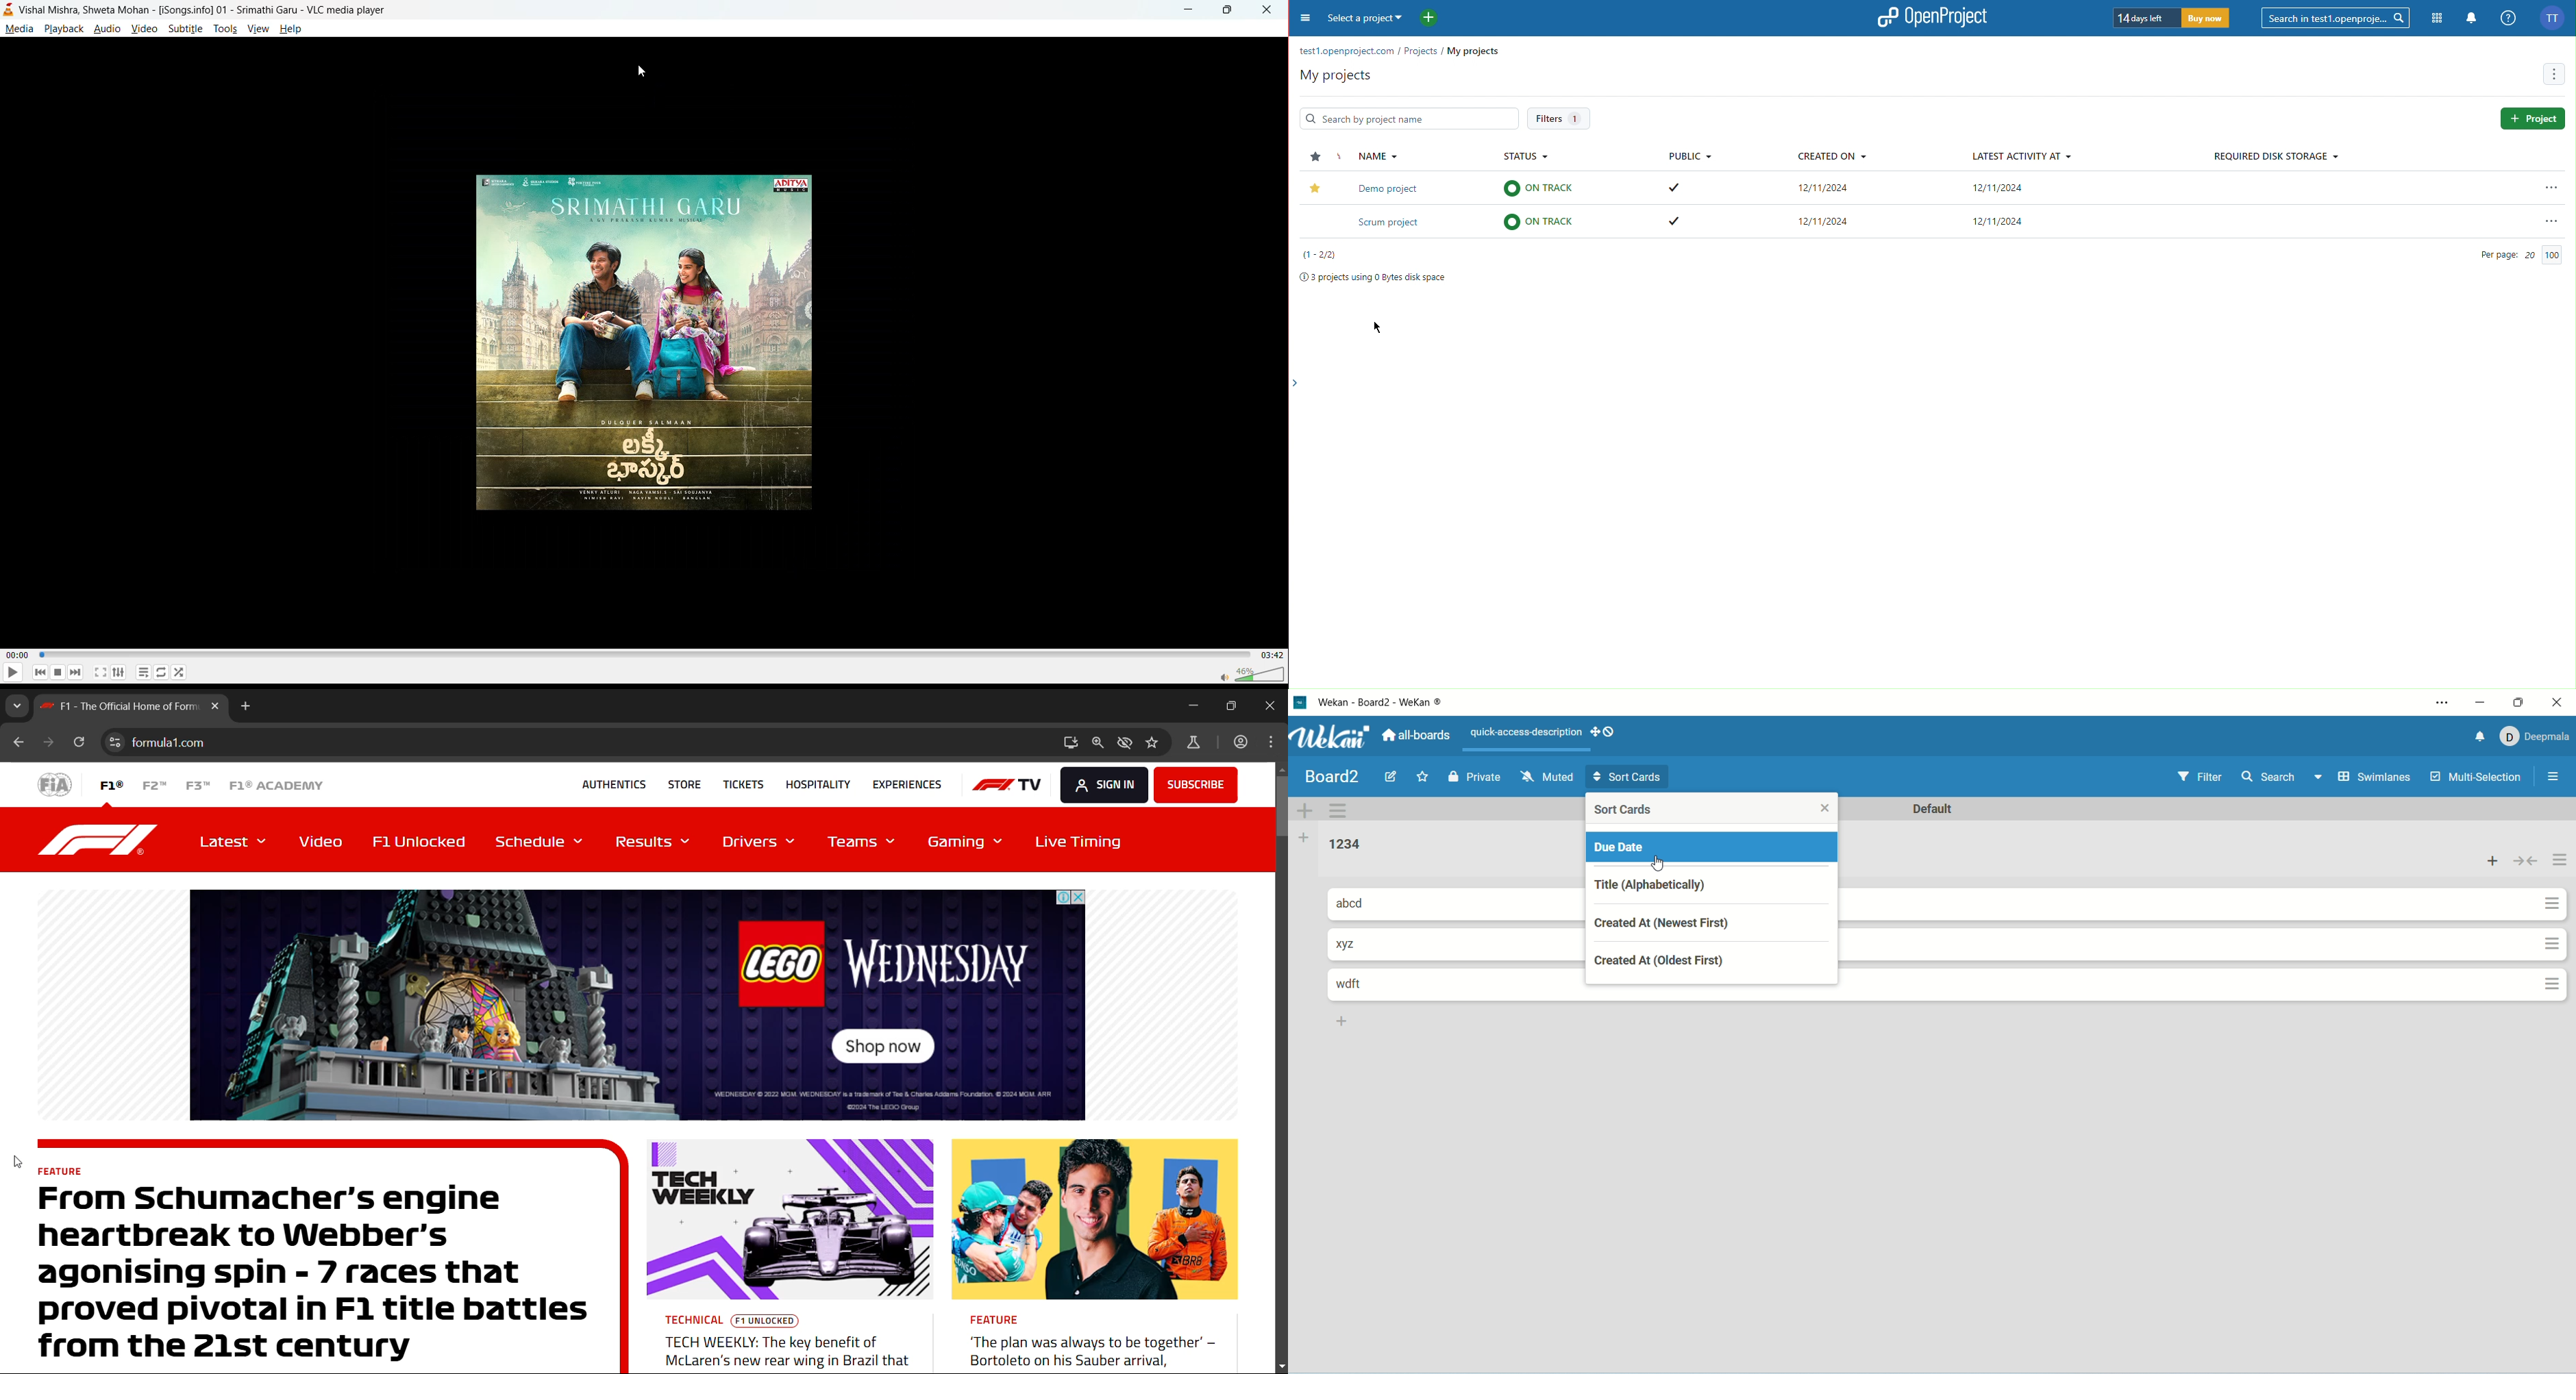 Image resolution: width=2576 pixels, height=1400 pixels. I want to click on play, so click(8, 674).